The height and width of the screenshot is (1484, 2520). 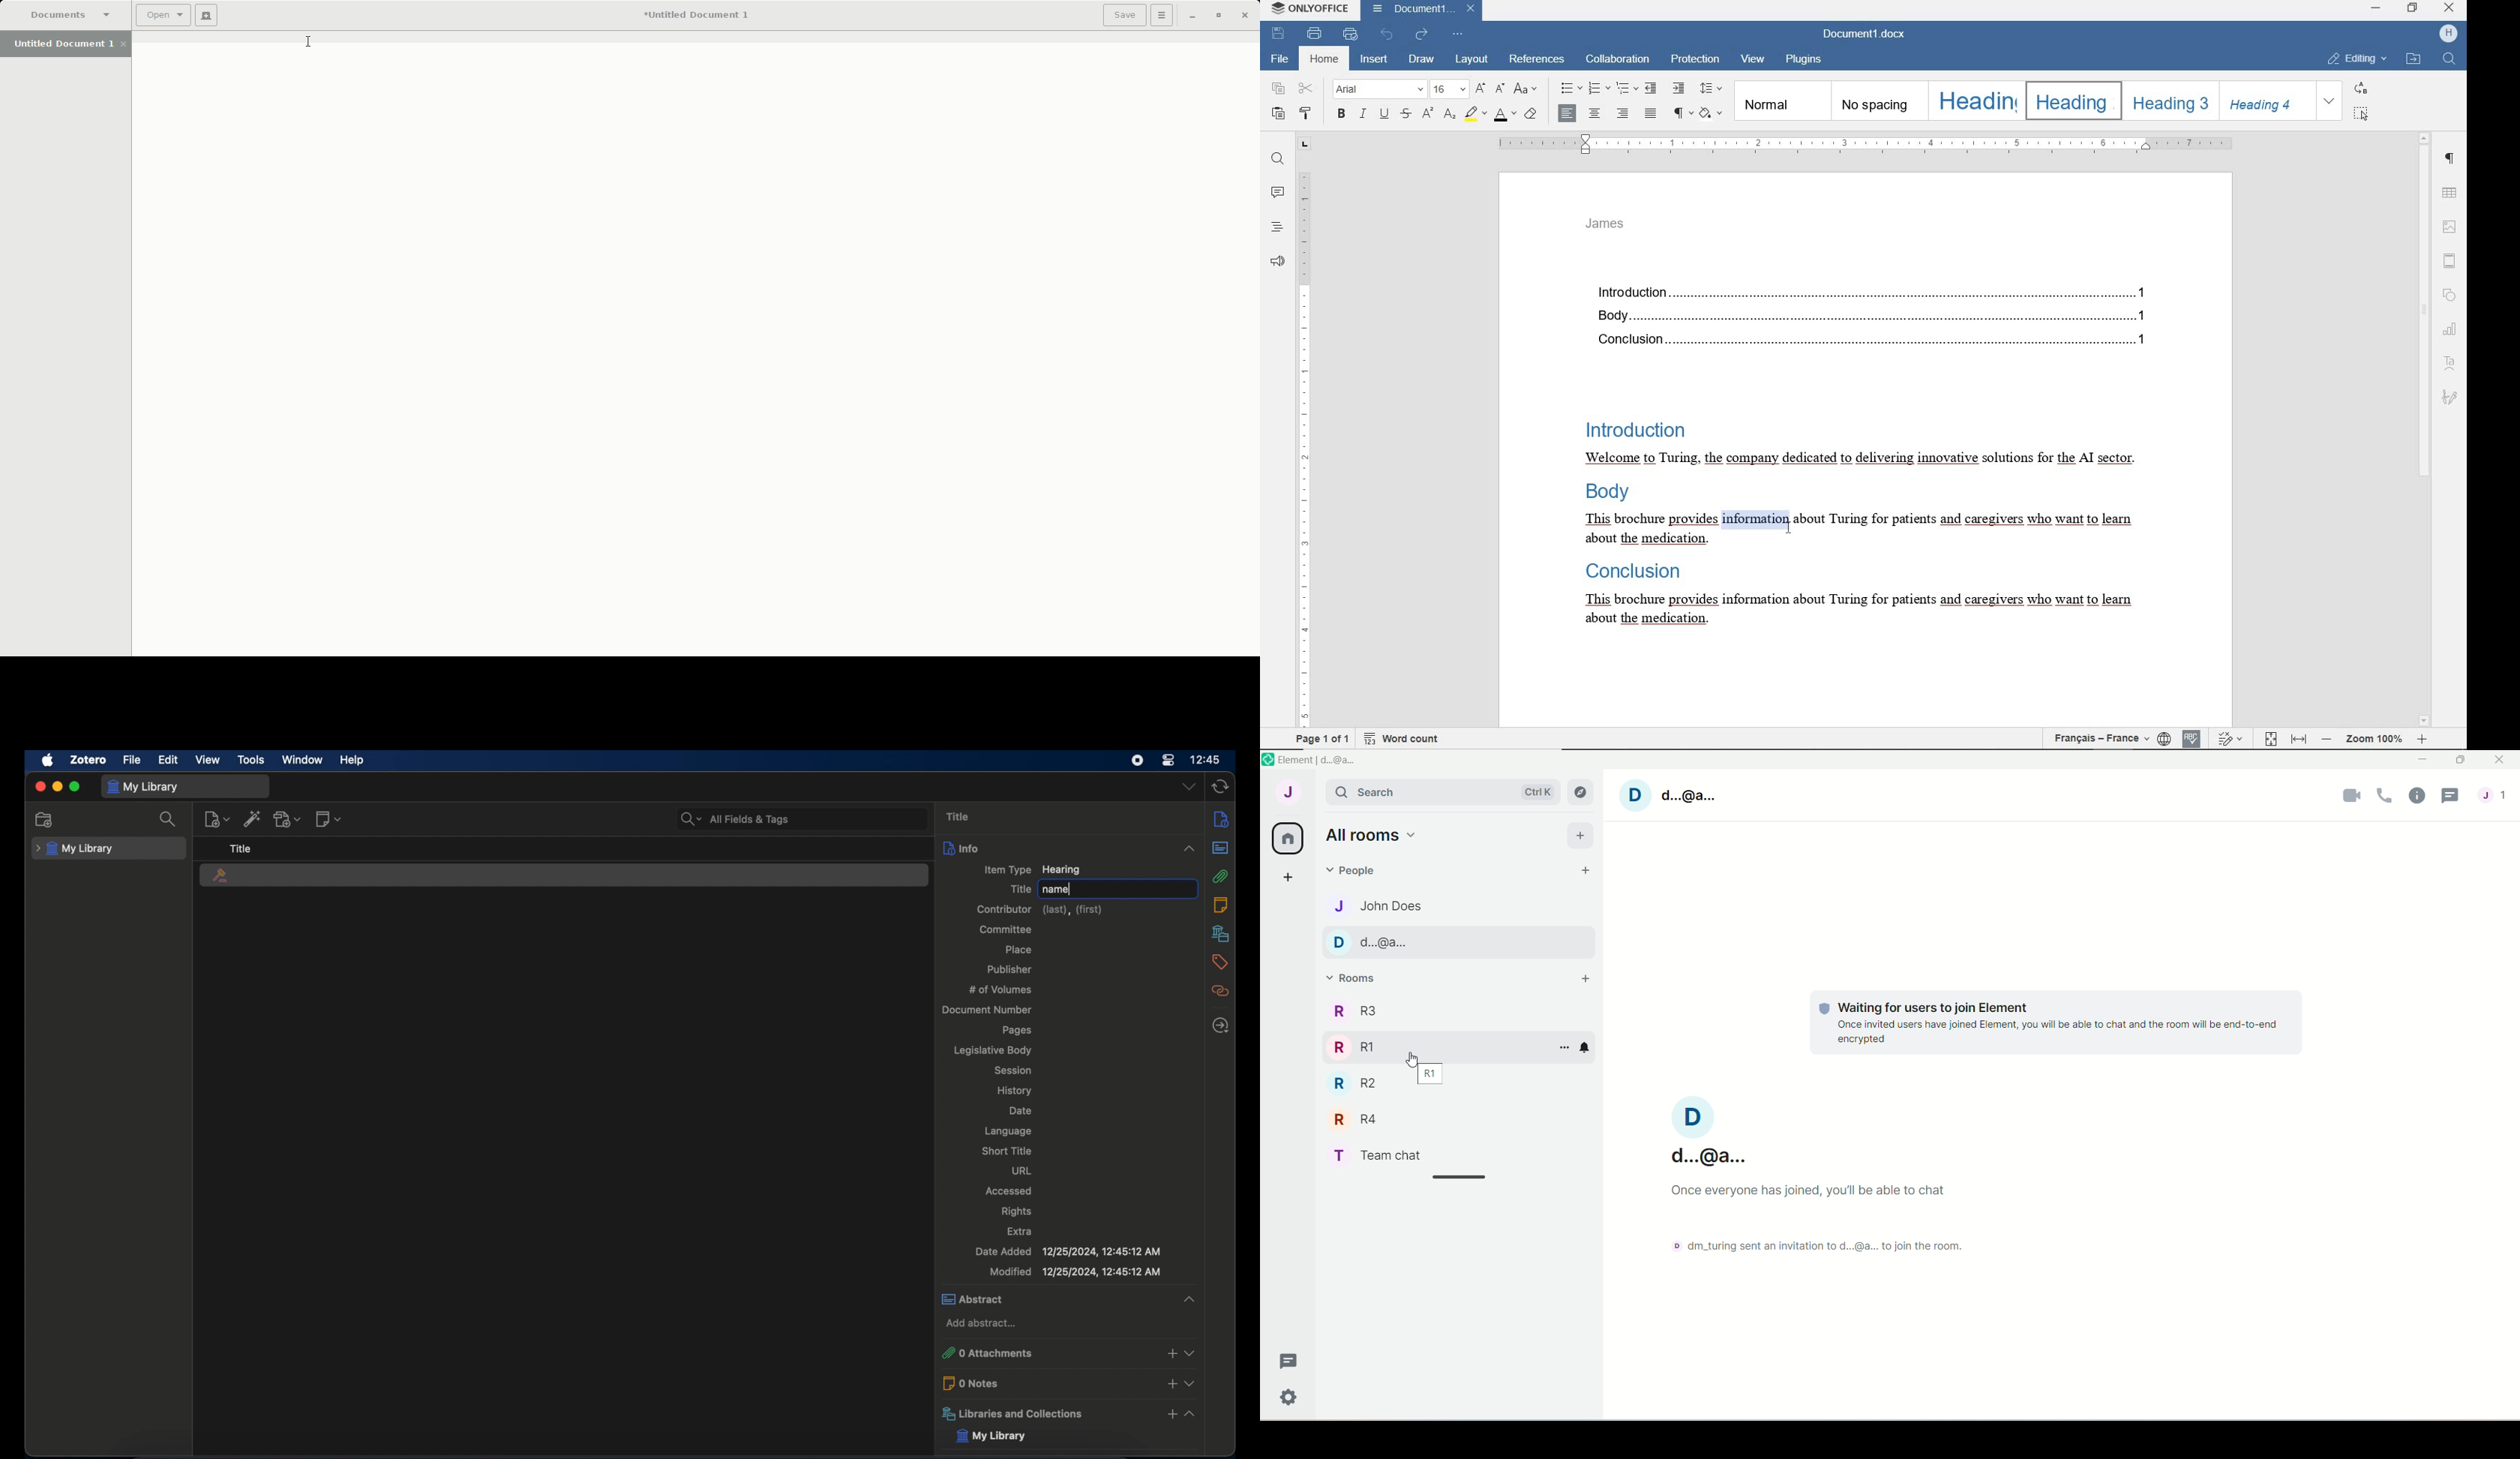 What do you see at coordinates (2451, 397) in the screenshot?
I see `SIGNATURE` at bounding box center [2451, 397].